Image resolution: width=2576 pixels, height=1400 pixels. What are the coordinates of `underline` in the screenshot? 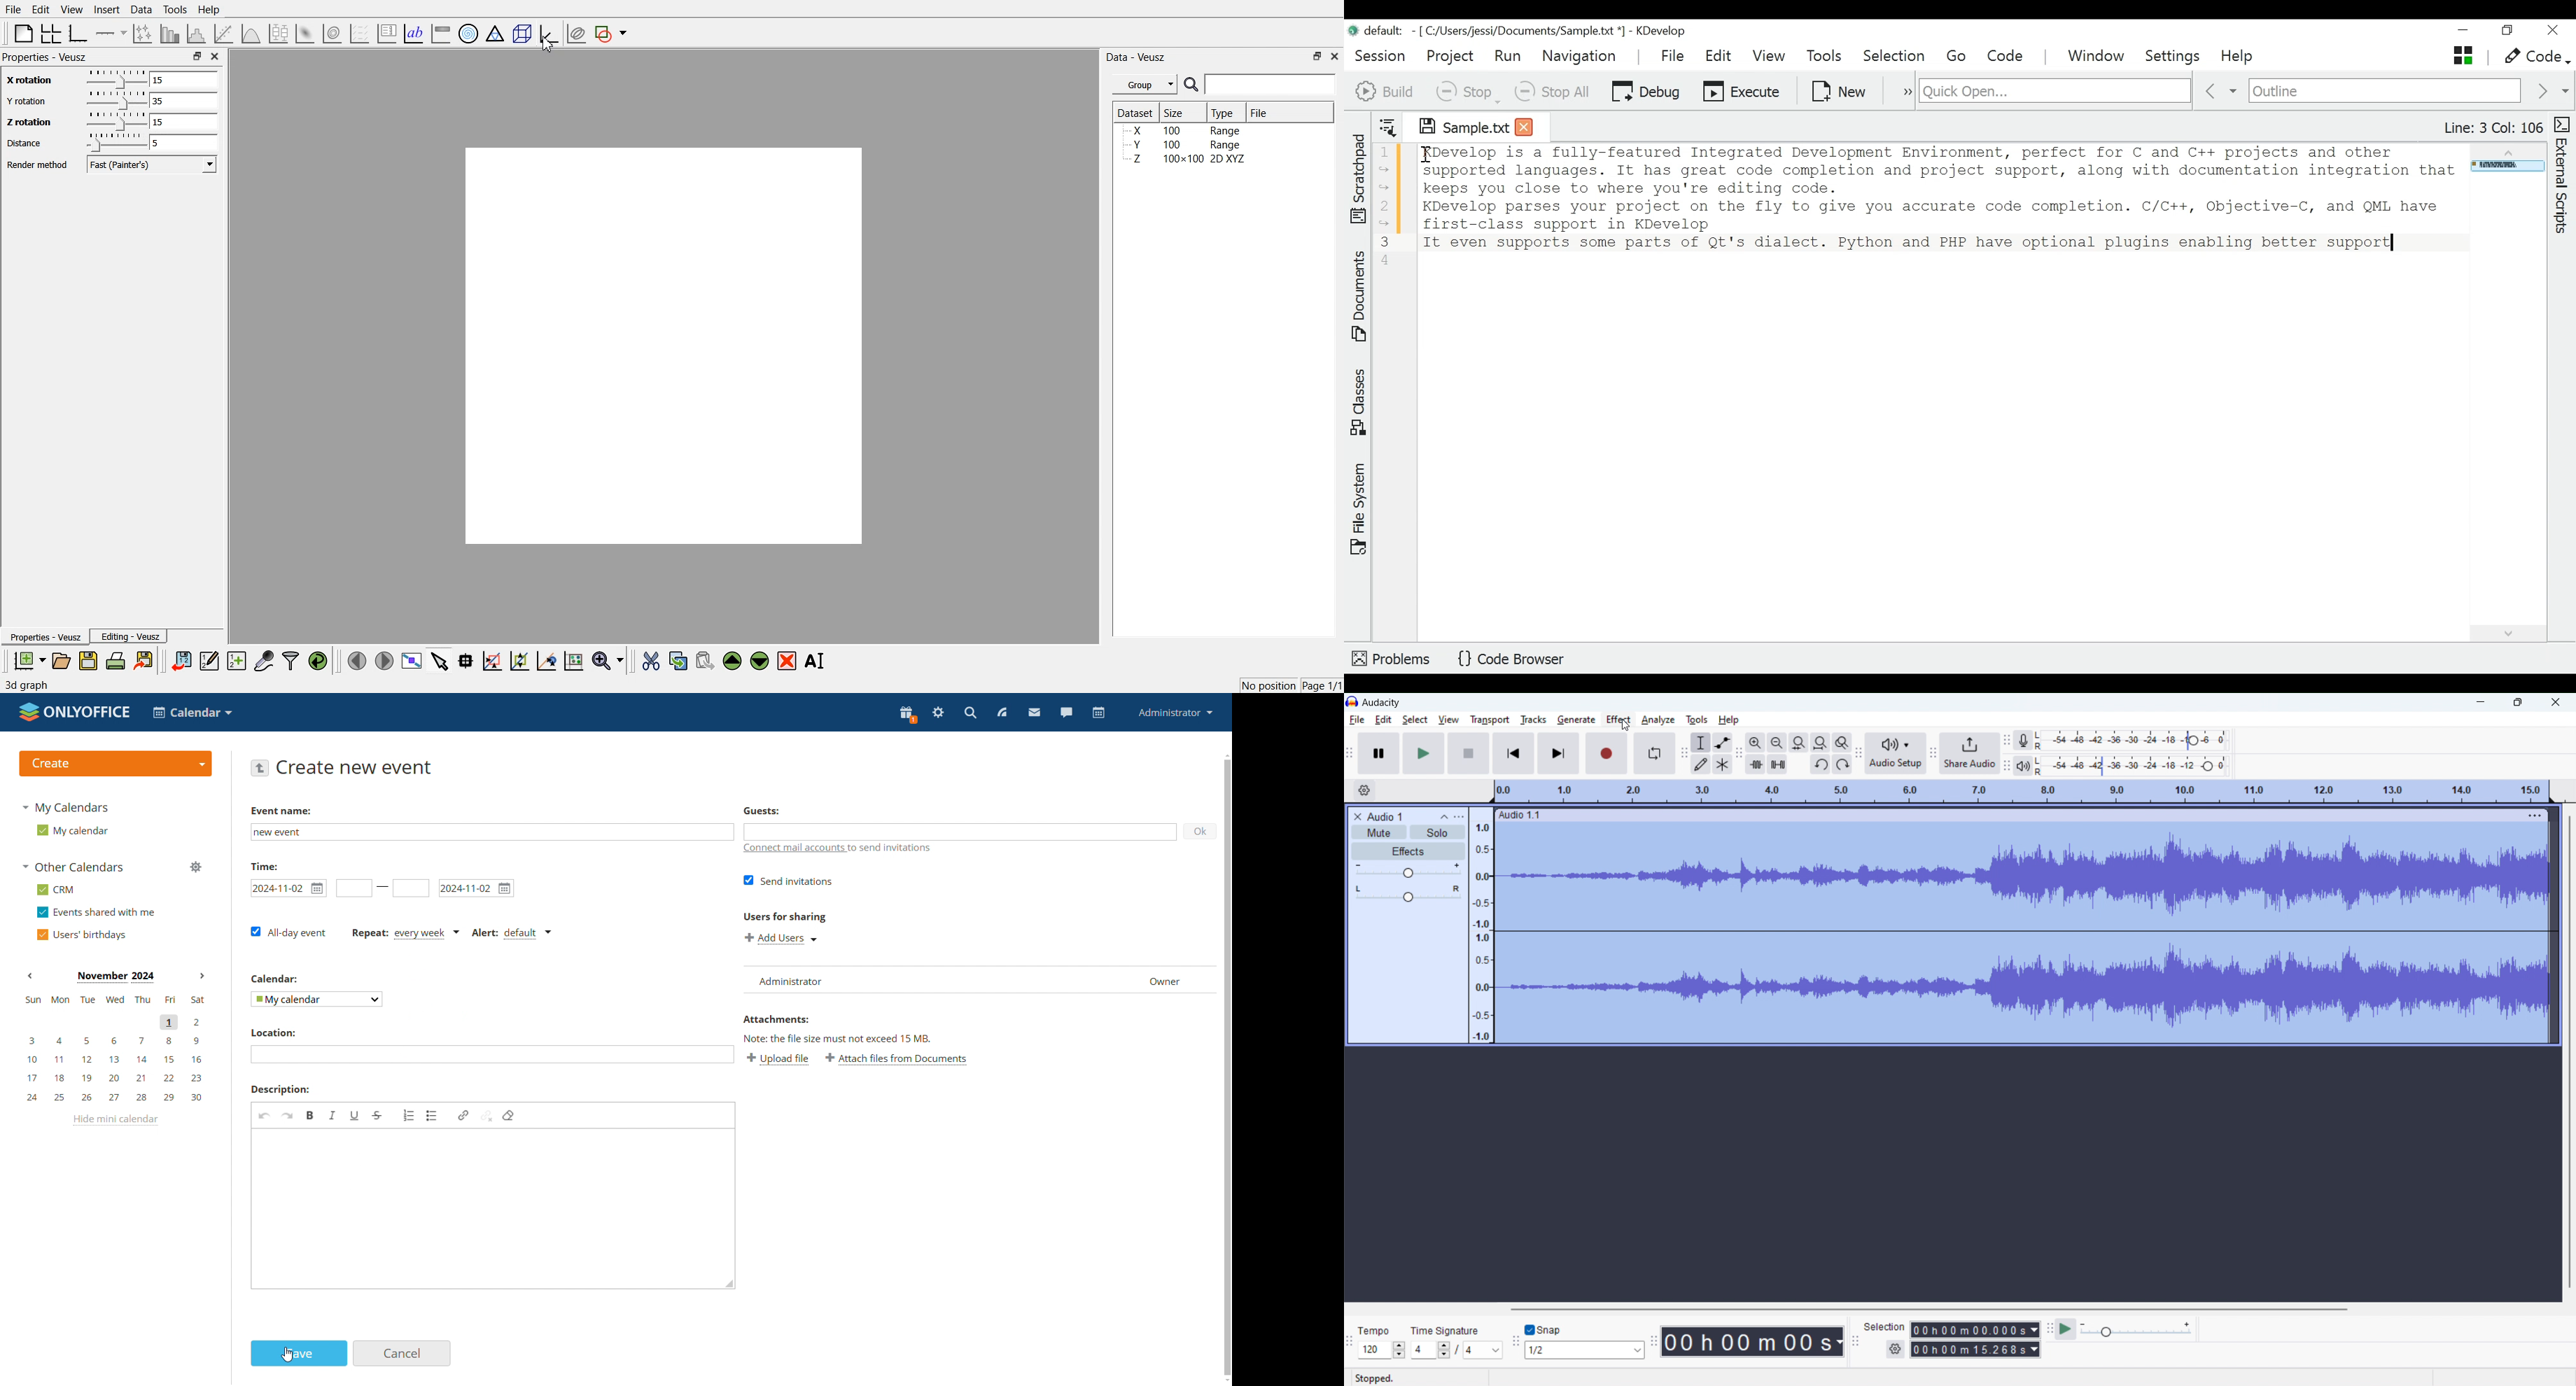 It's located at (355, 1116).